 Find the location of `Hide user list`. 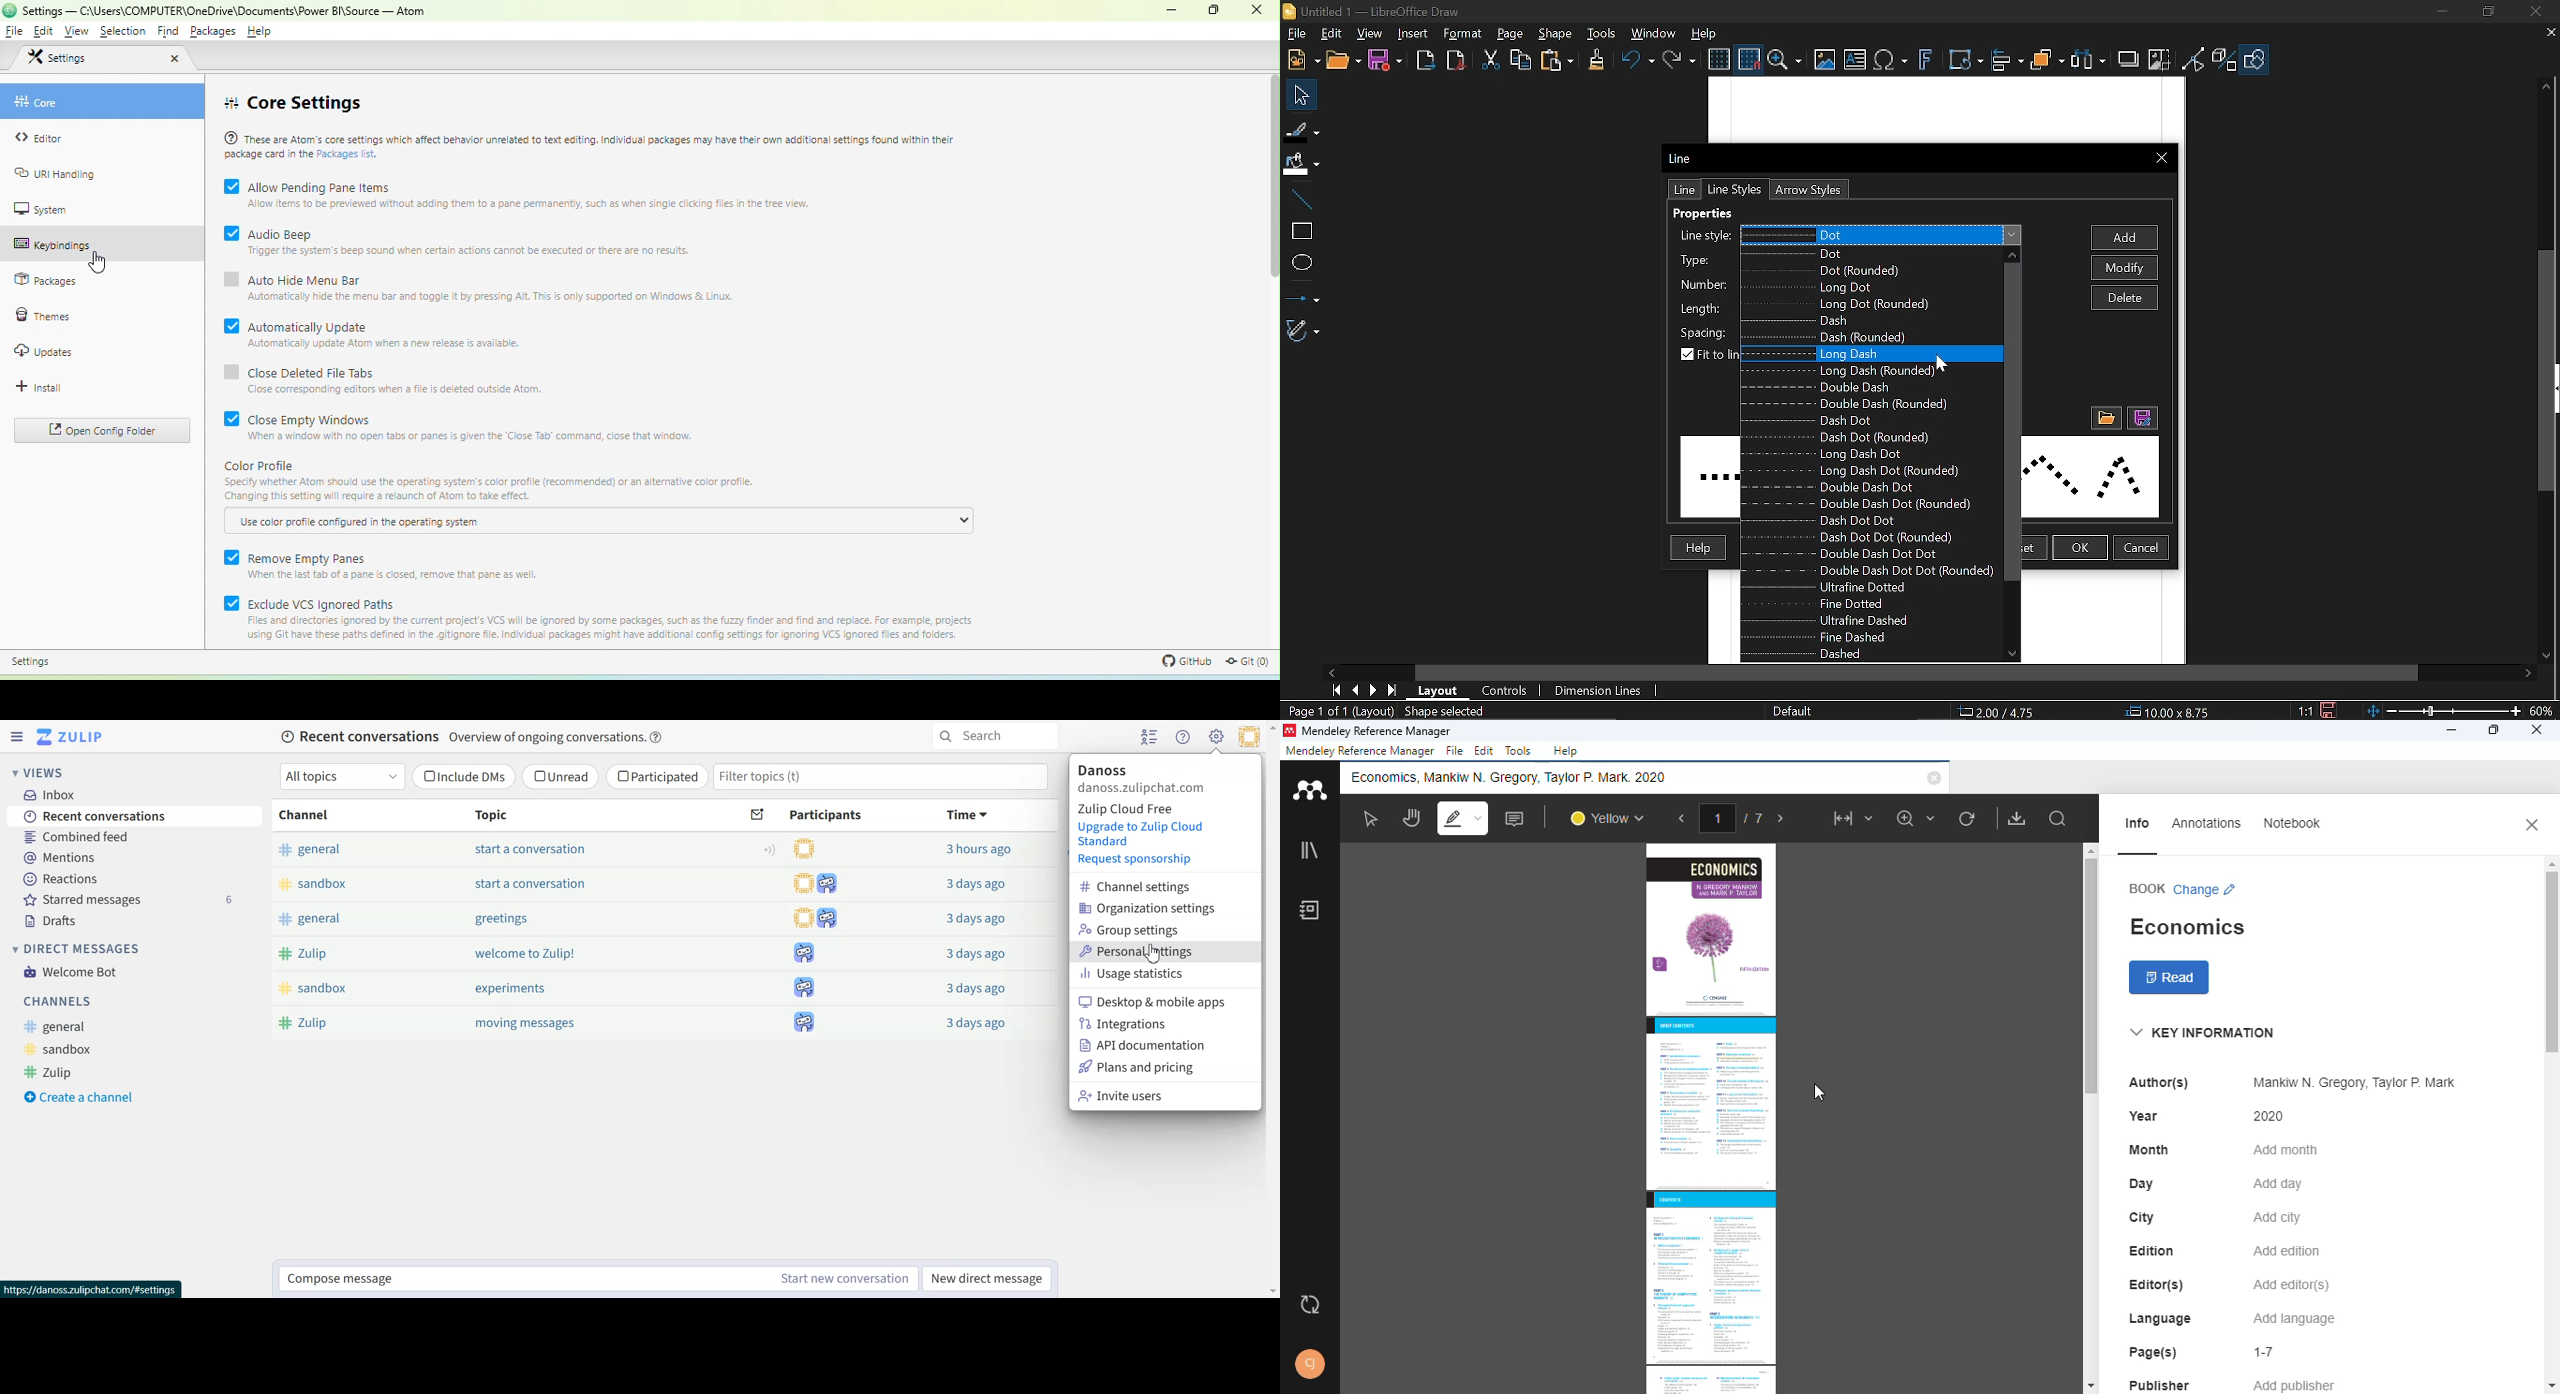

Hide user list is located at coordinates (1148, 737).